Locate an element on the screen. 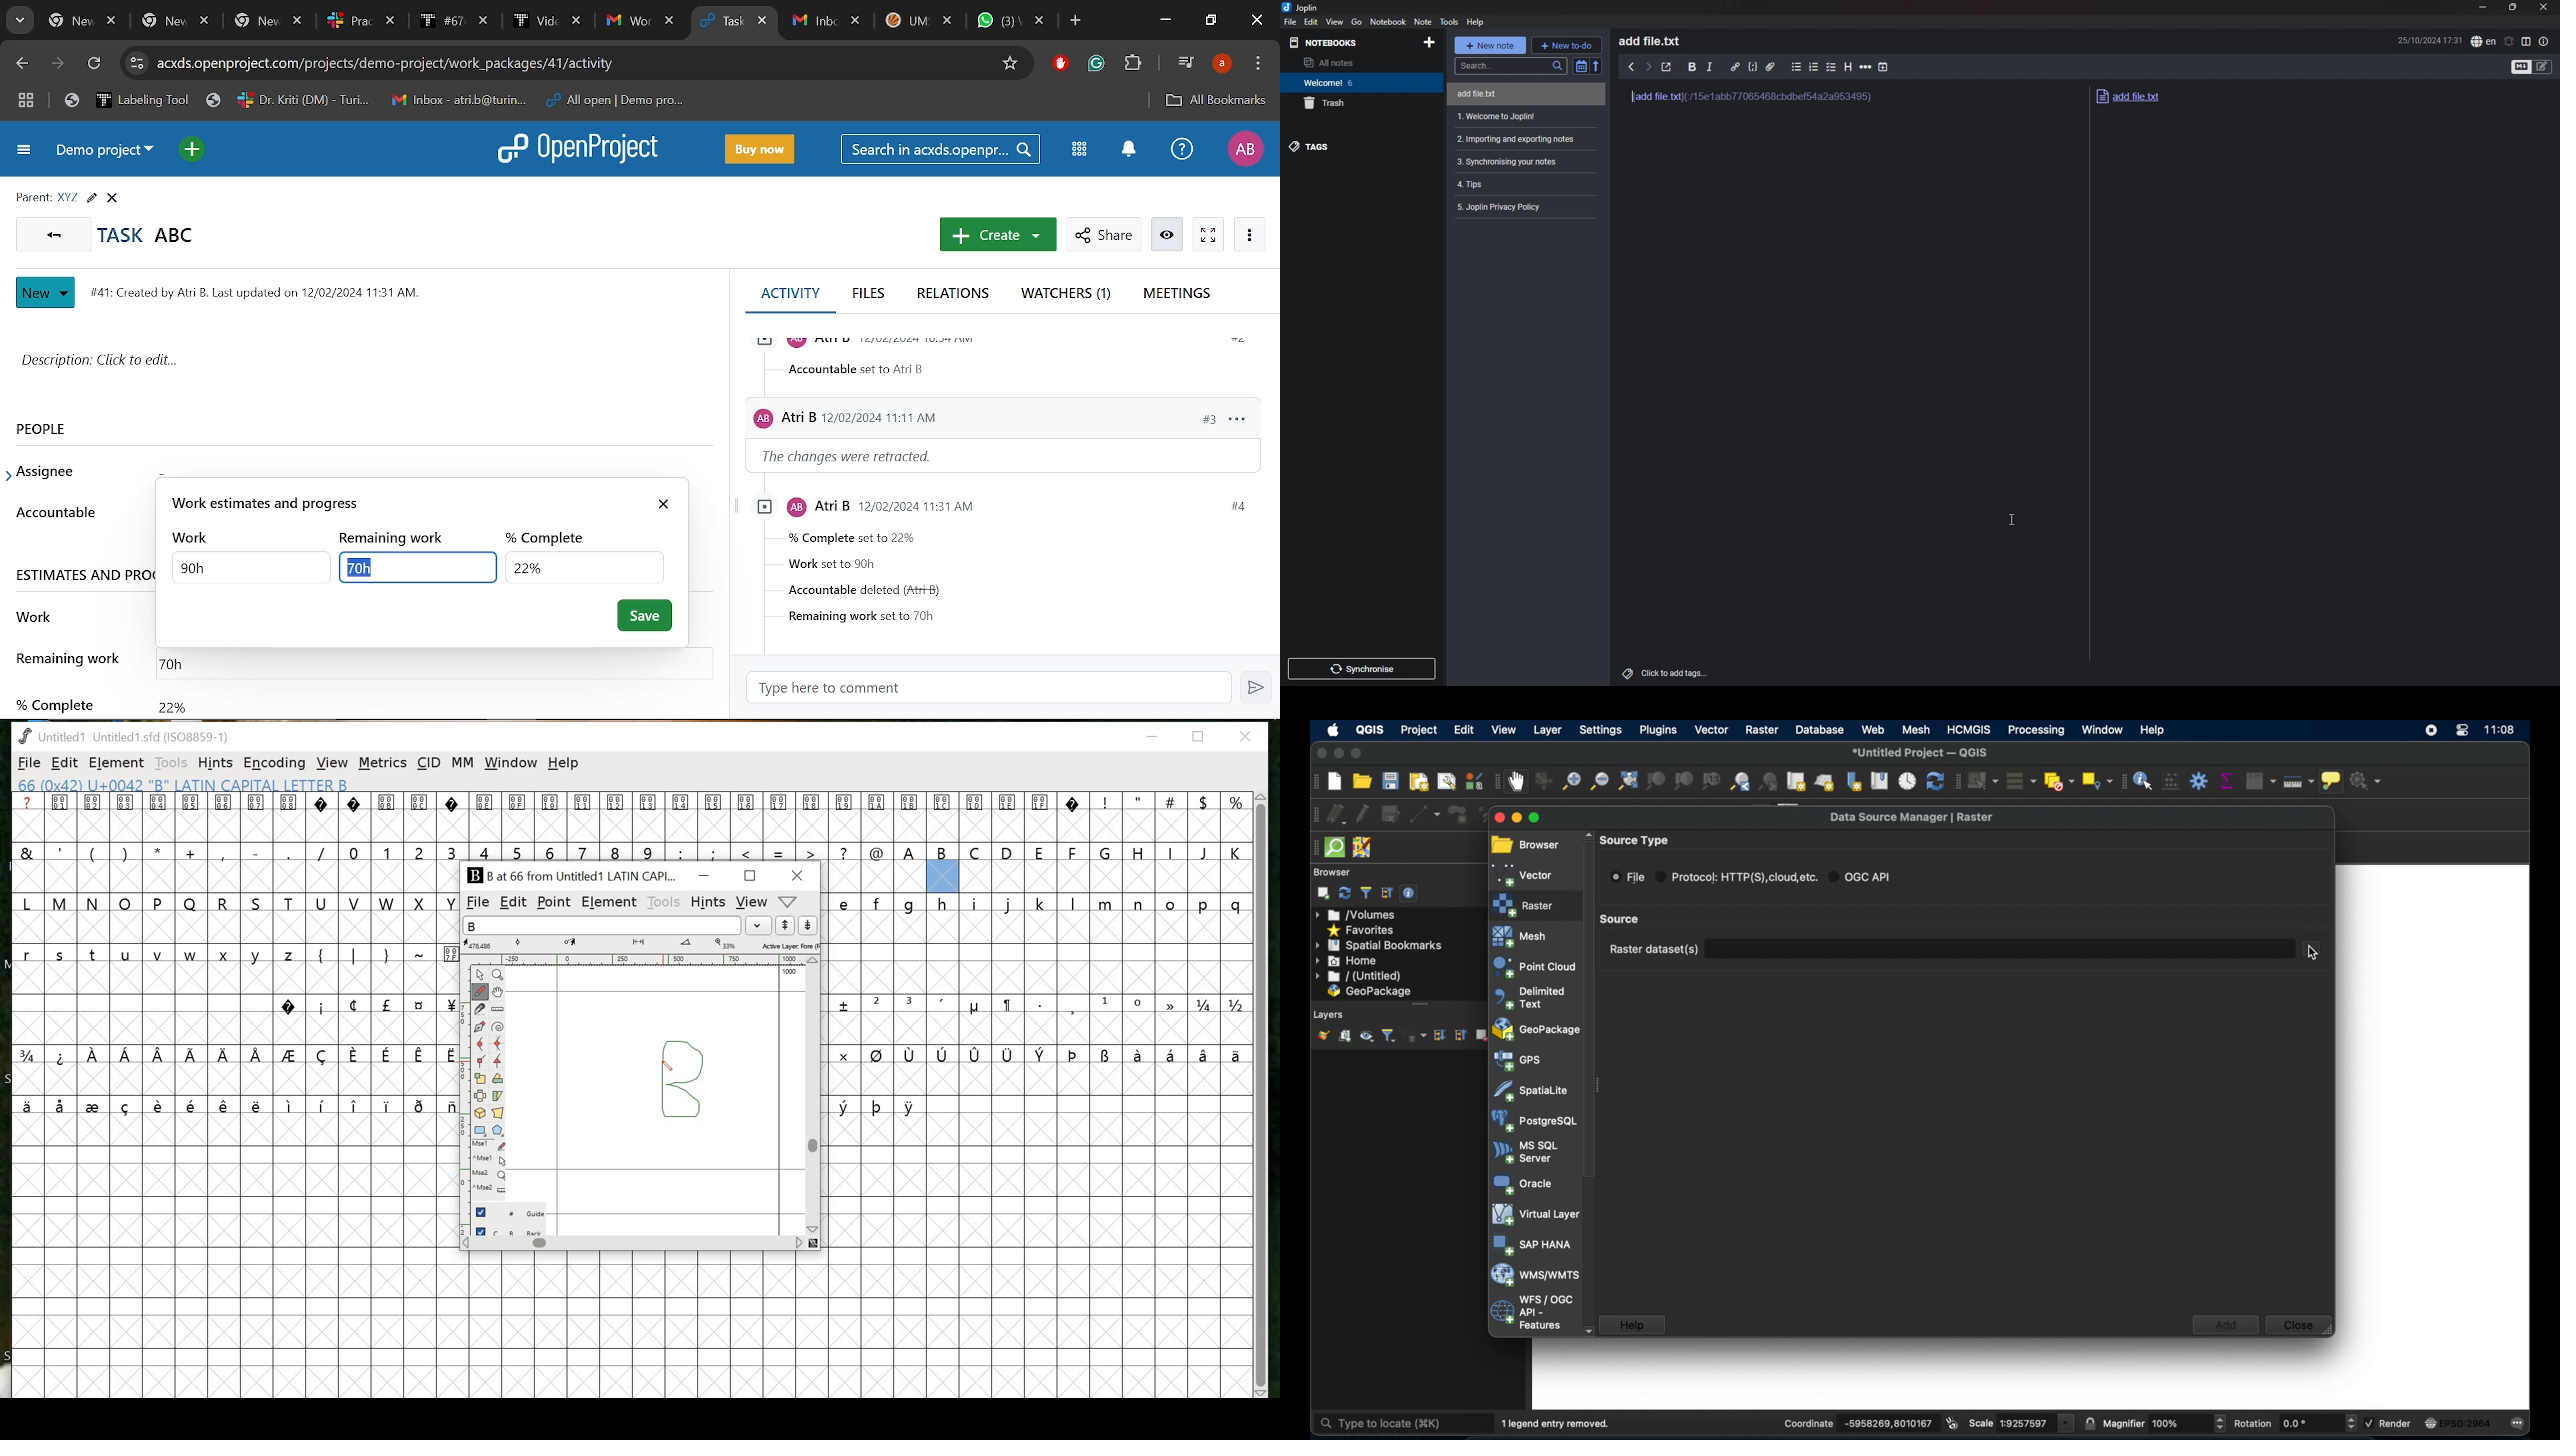 This screenshot has width=2576, height=1456. spell check is located at coordinates (2483, 41).